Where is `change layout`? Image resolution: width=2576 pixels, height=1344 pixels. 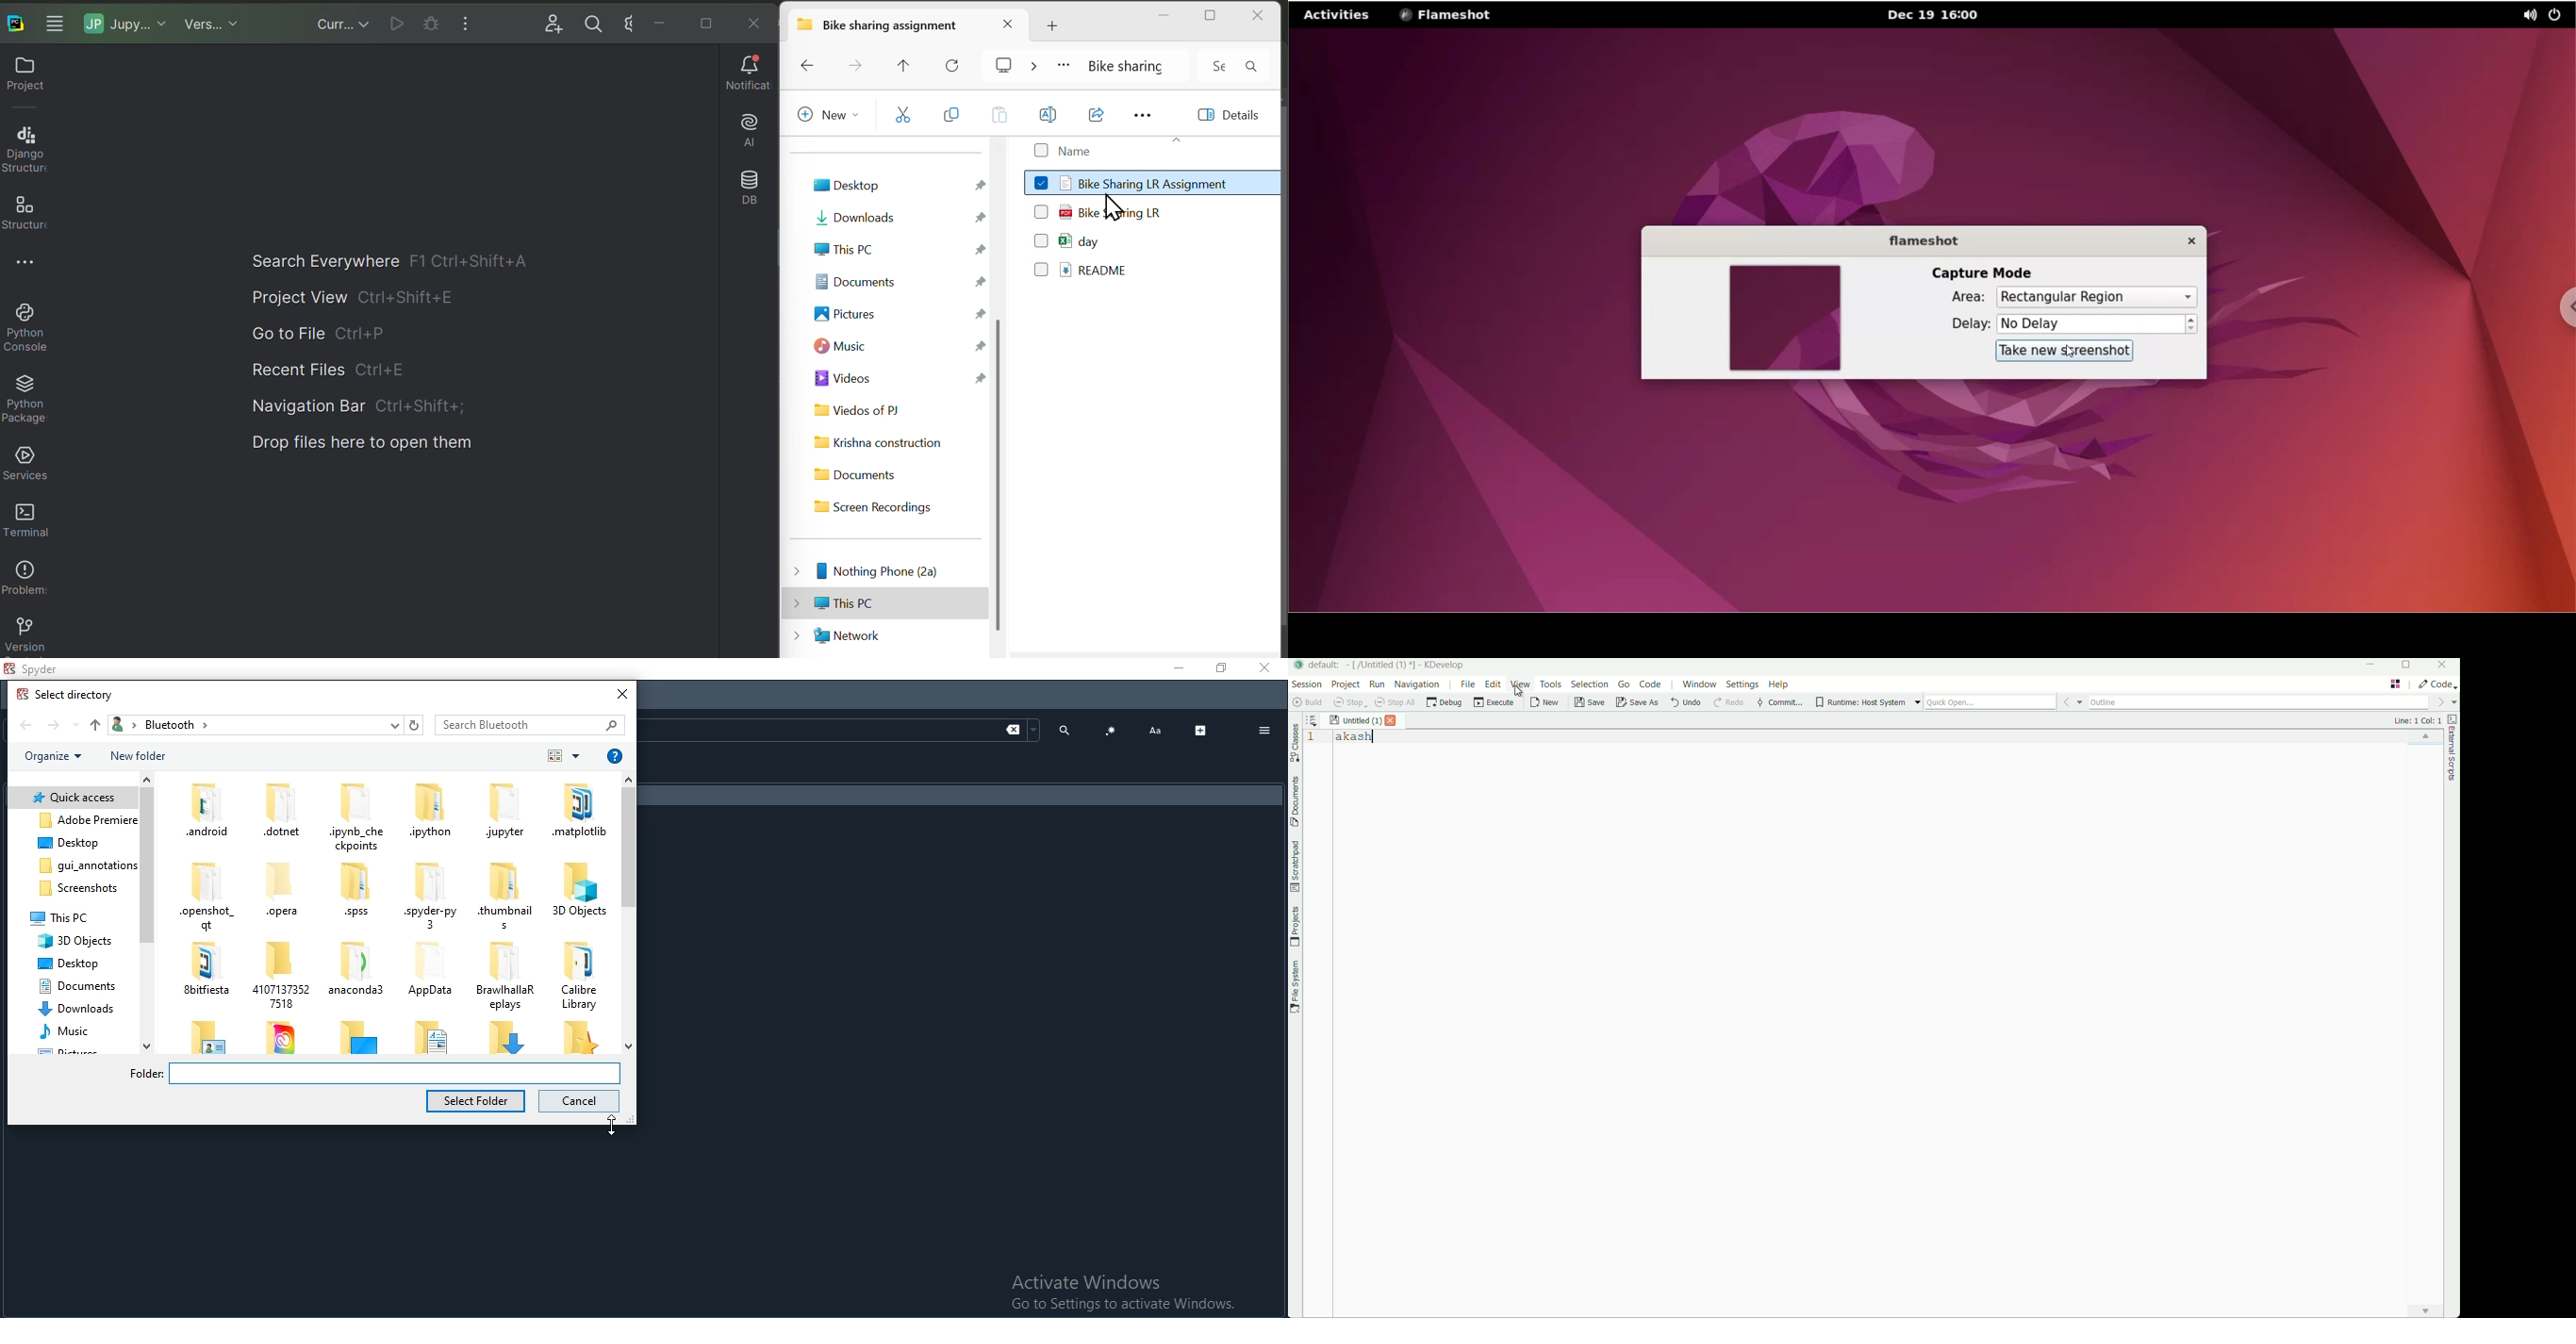 change layout is located at coordinates (2395, 684).